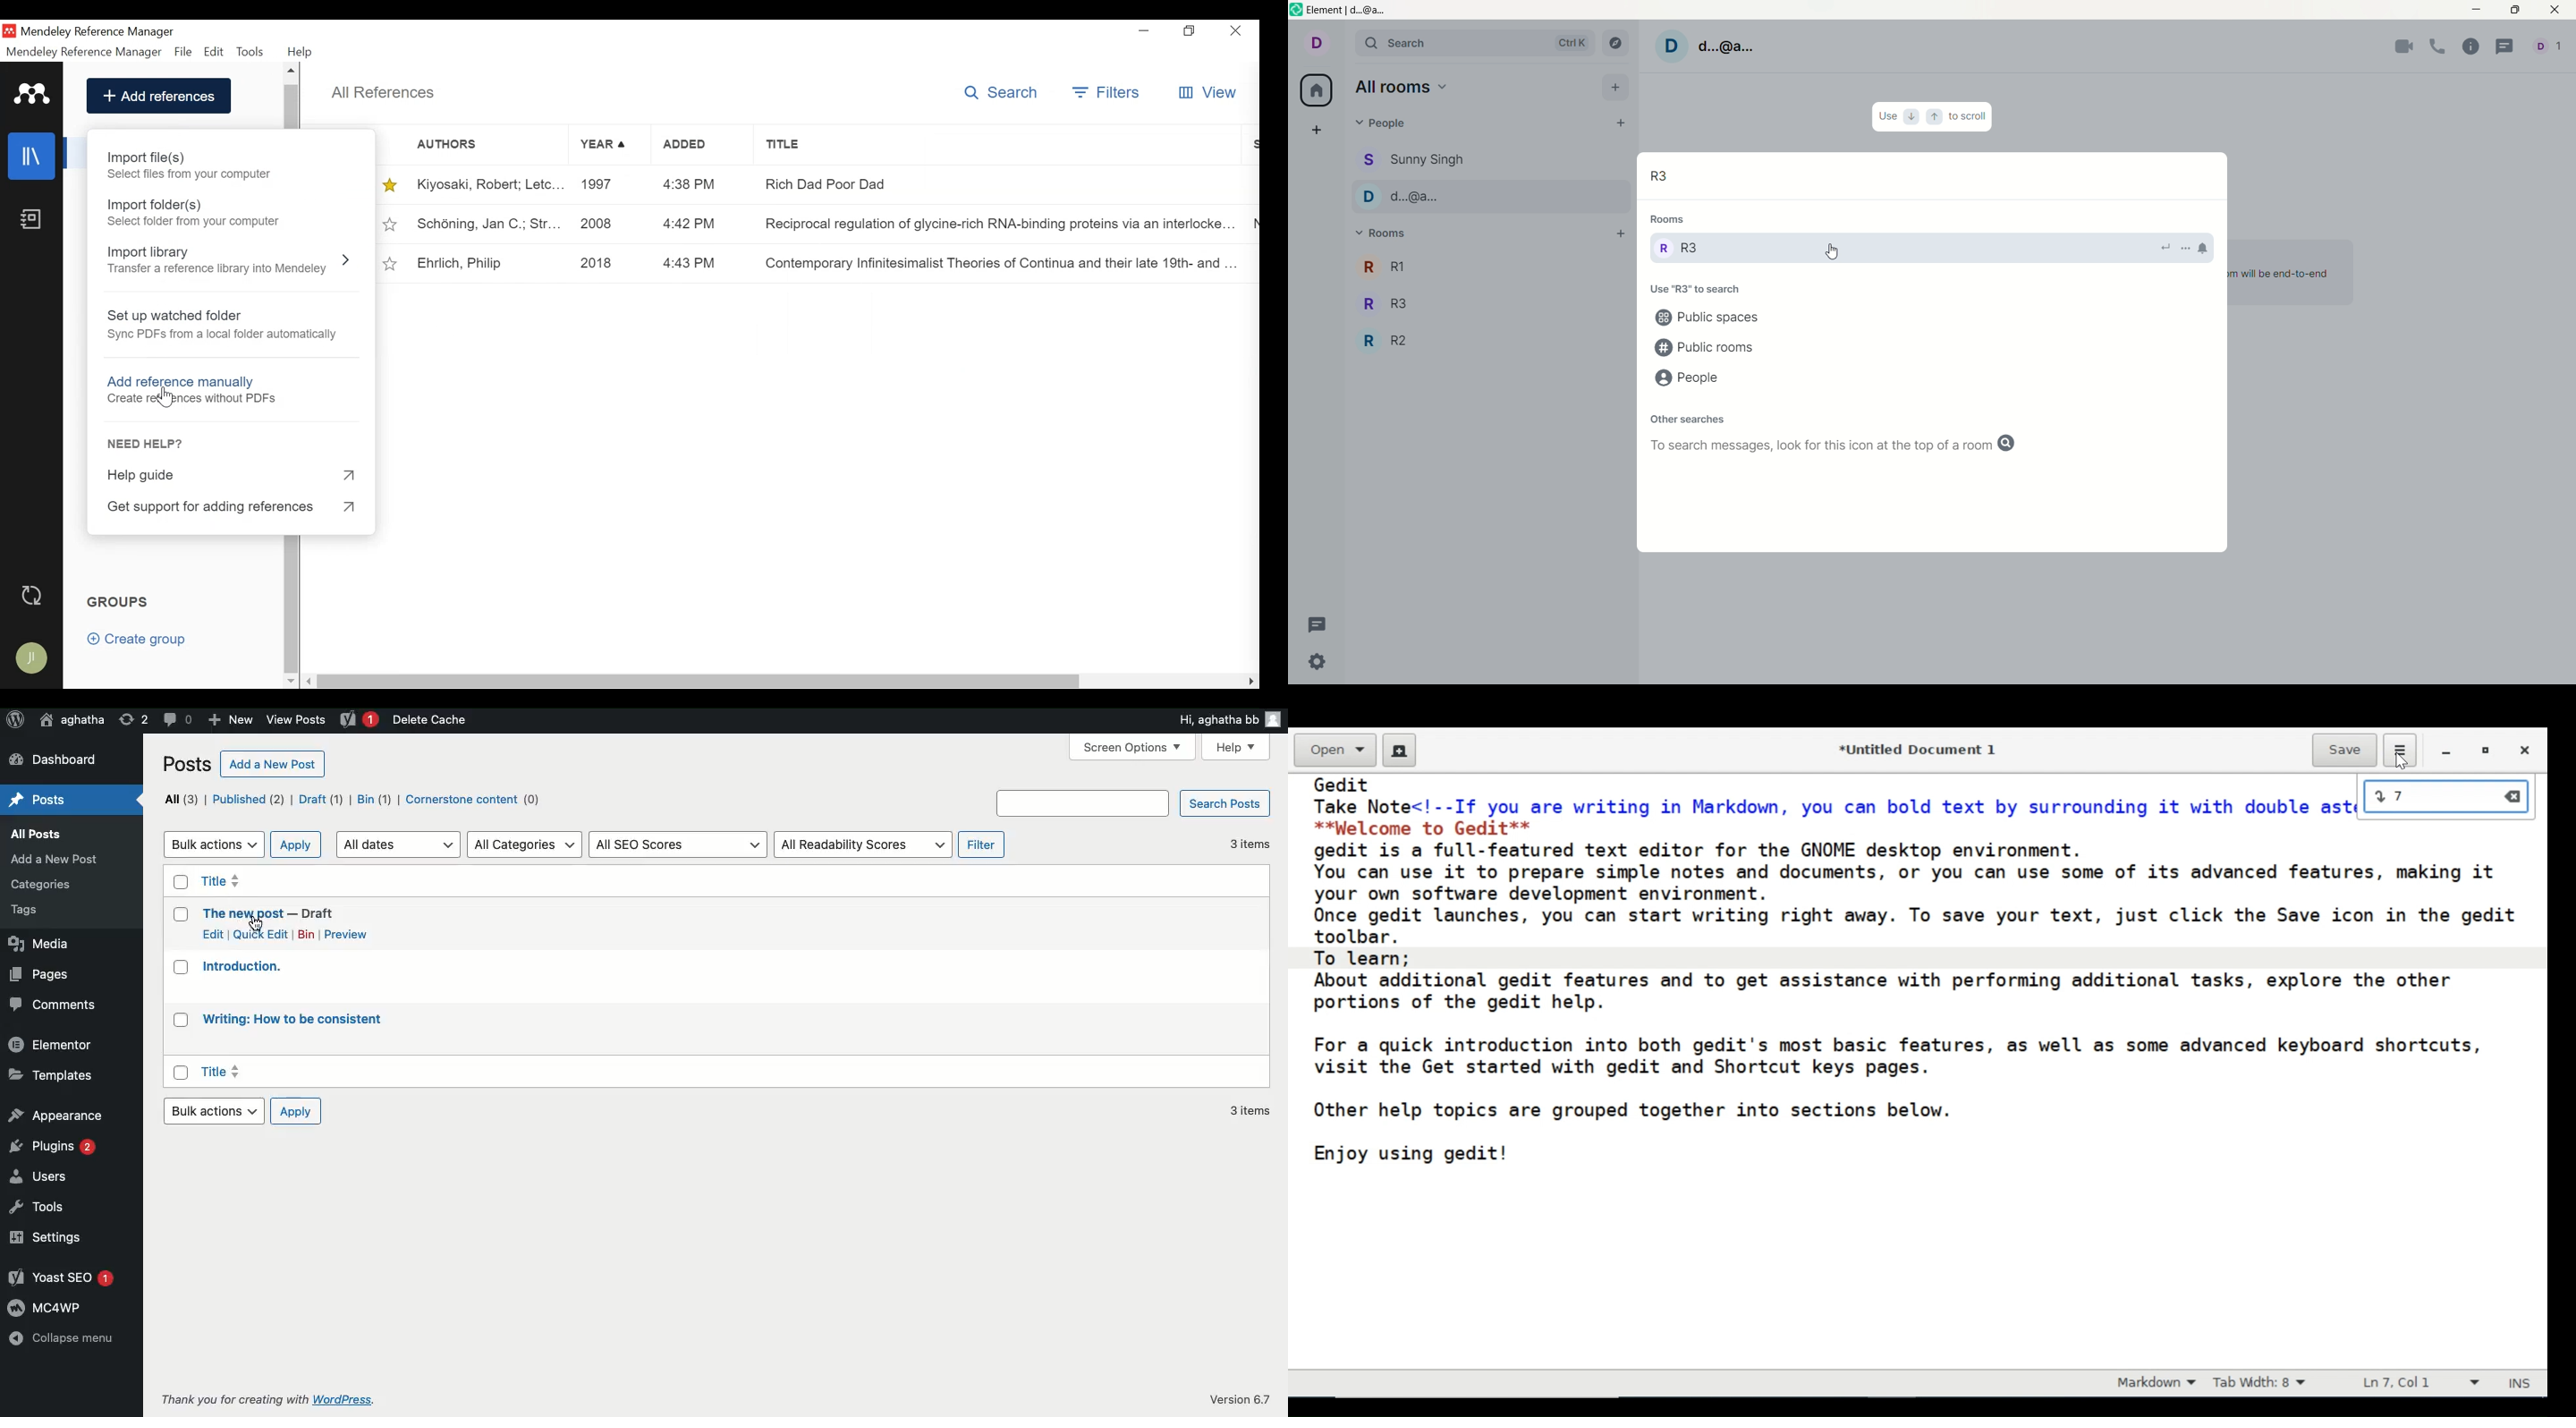  What do you see at coordinates (1131, 748) in the screenshot?
I see `Screen Options` at bounding box center [1131, 748].